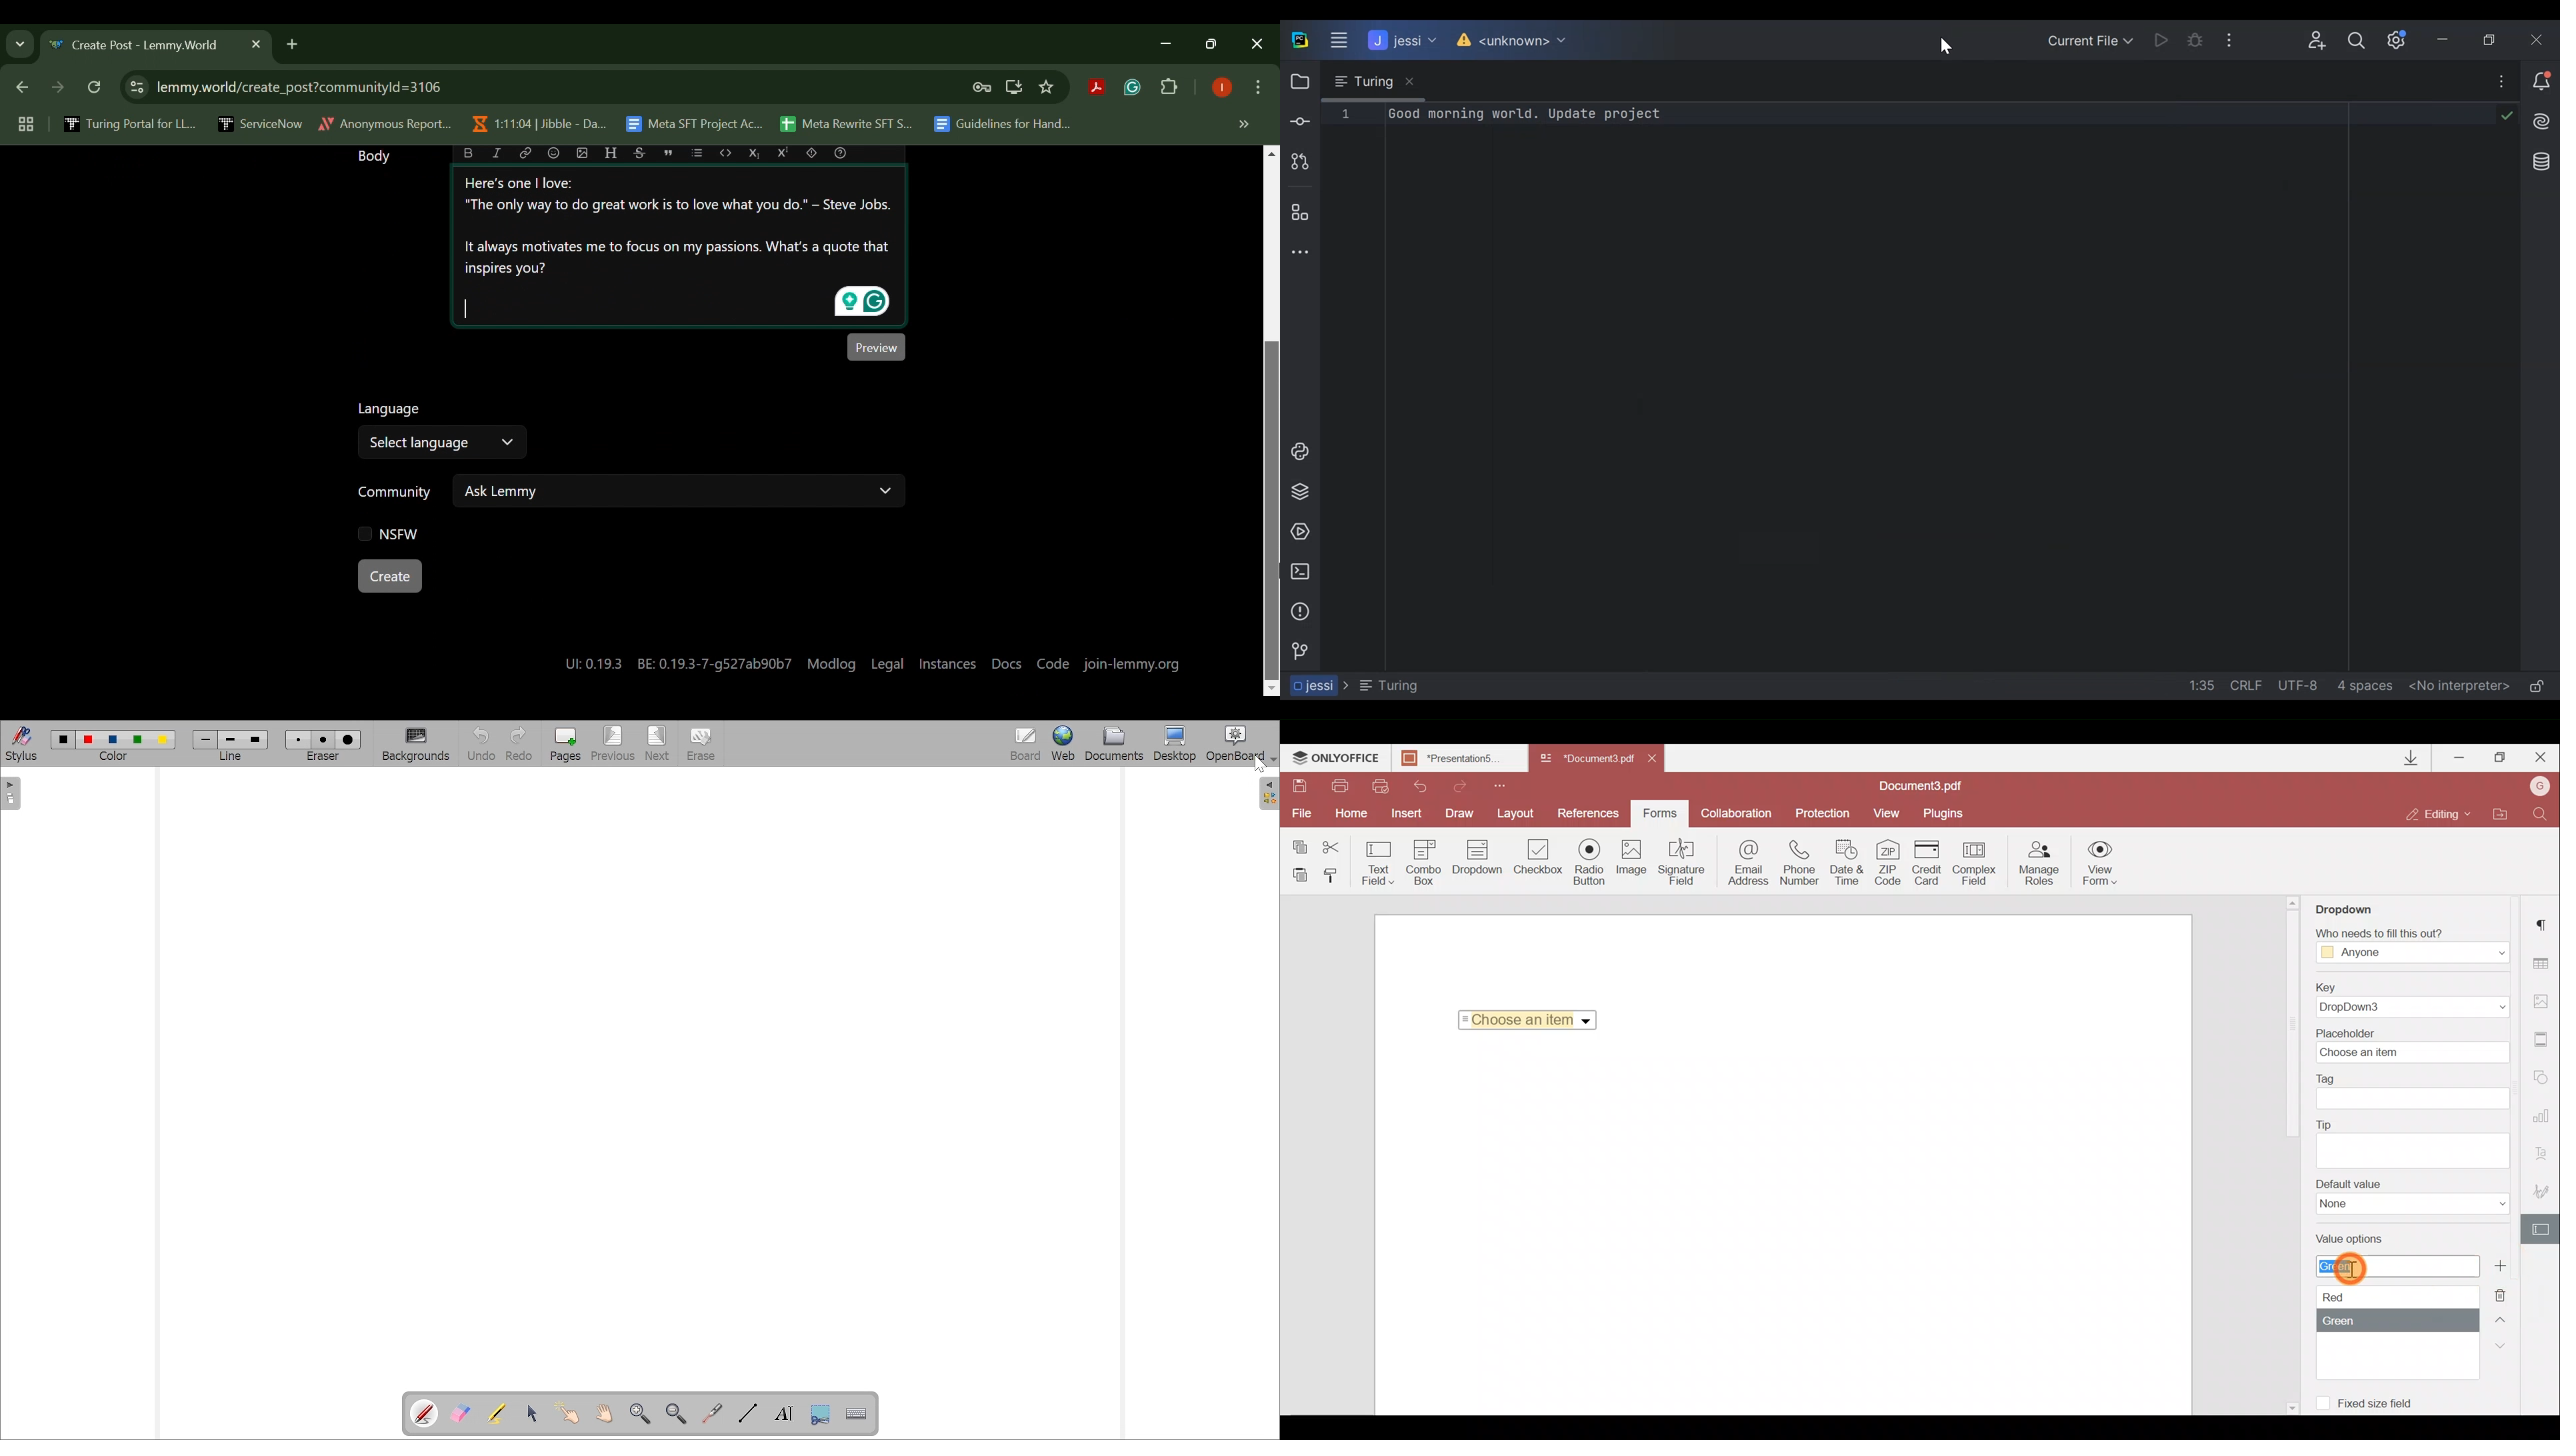 The width and height of the screenshot is (2576, 1456). What do you see at coordinates (1975, 862) in the screenshot?
I see `Complex field` at bounding box center [1975, 862].